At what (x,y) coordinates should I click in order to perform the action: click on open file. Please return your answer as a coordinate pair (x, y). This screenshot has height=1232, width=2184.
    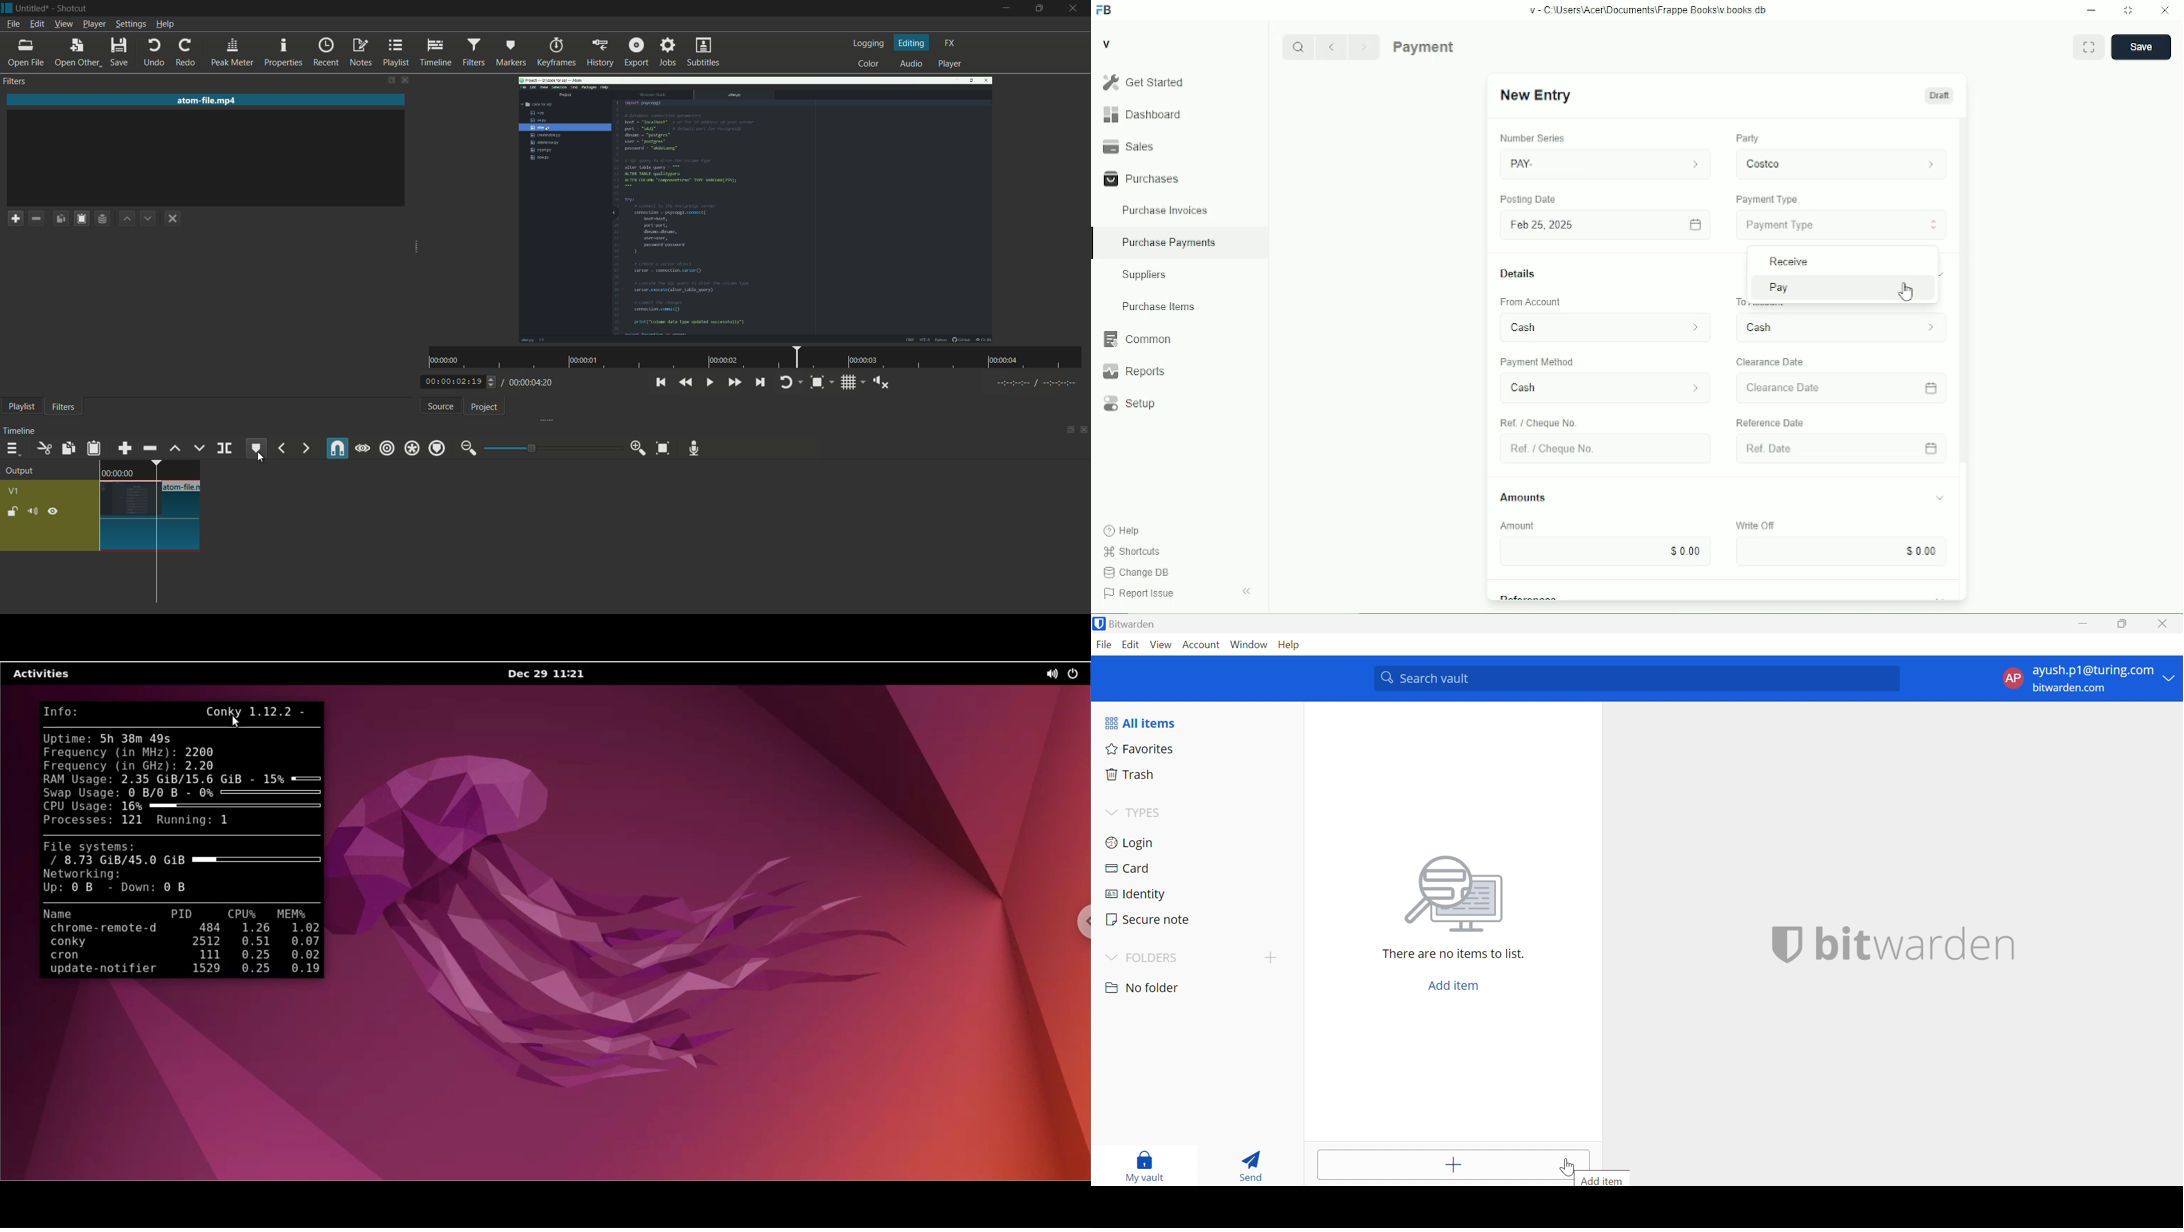
    Looking at the image, I should click on (23, 53).